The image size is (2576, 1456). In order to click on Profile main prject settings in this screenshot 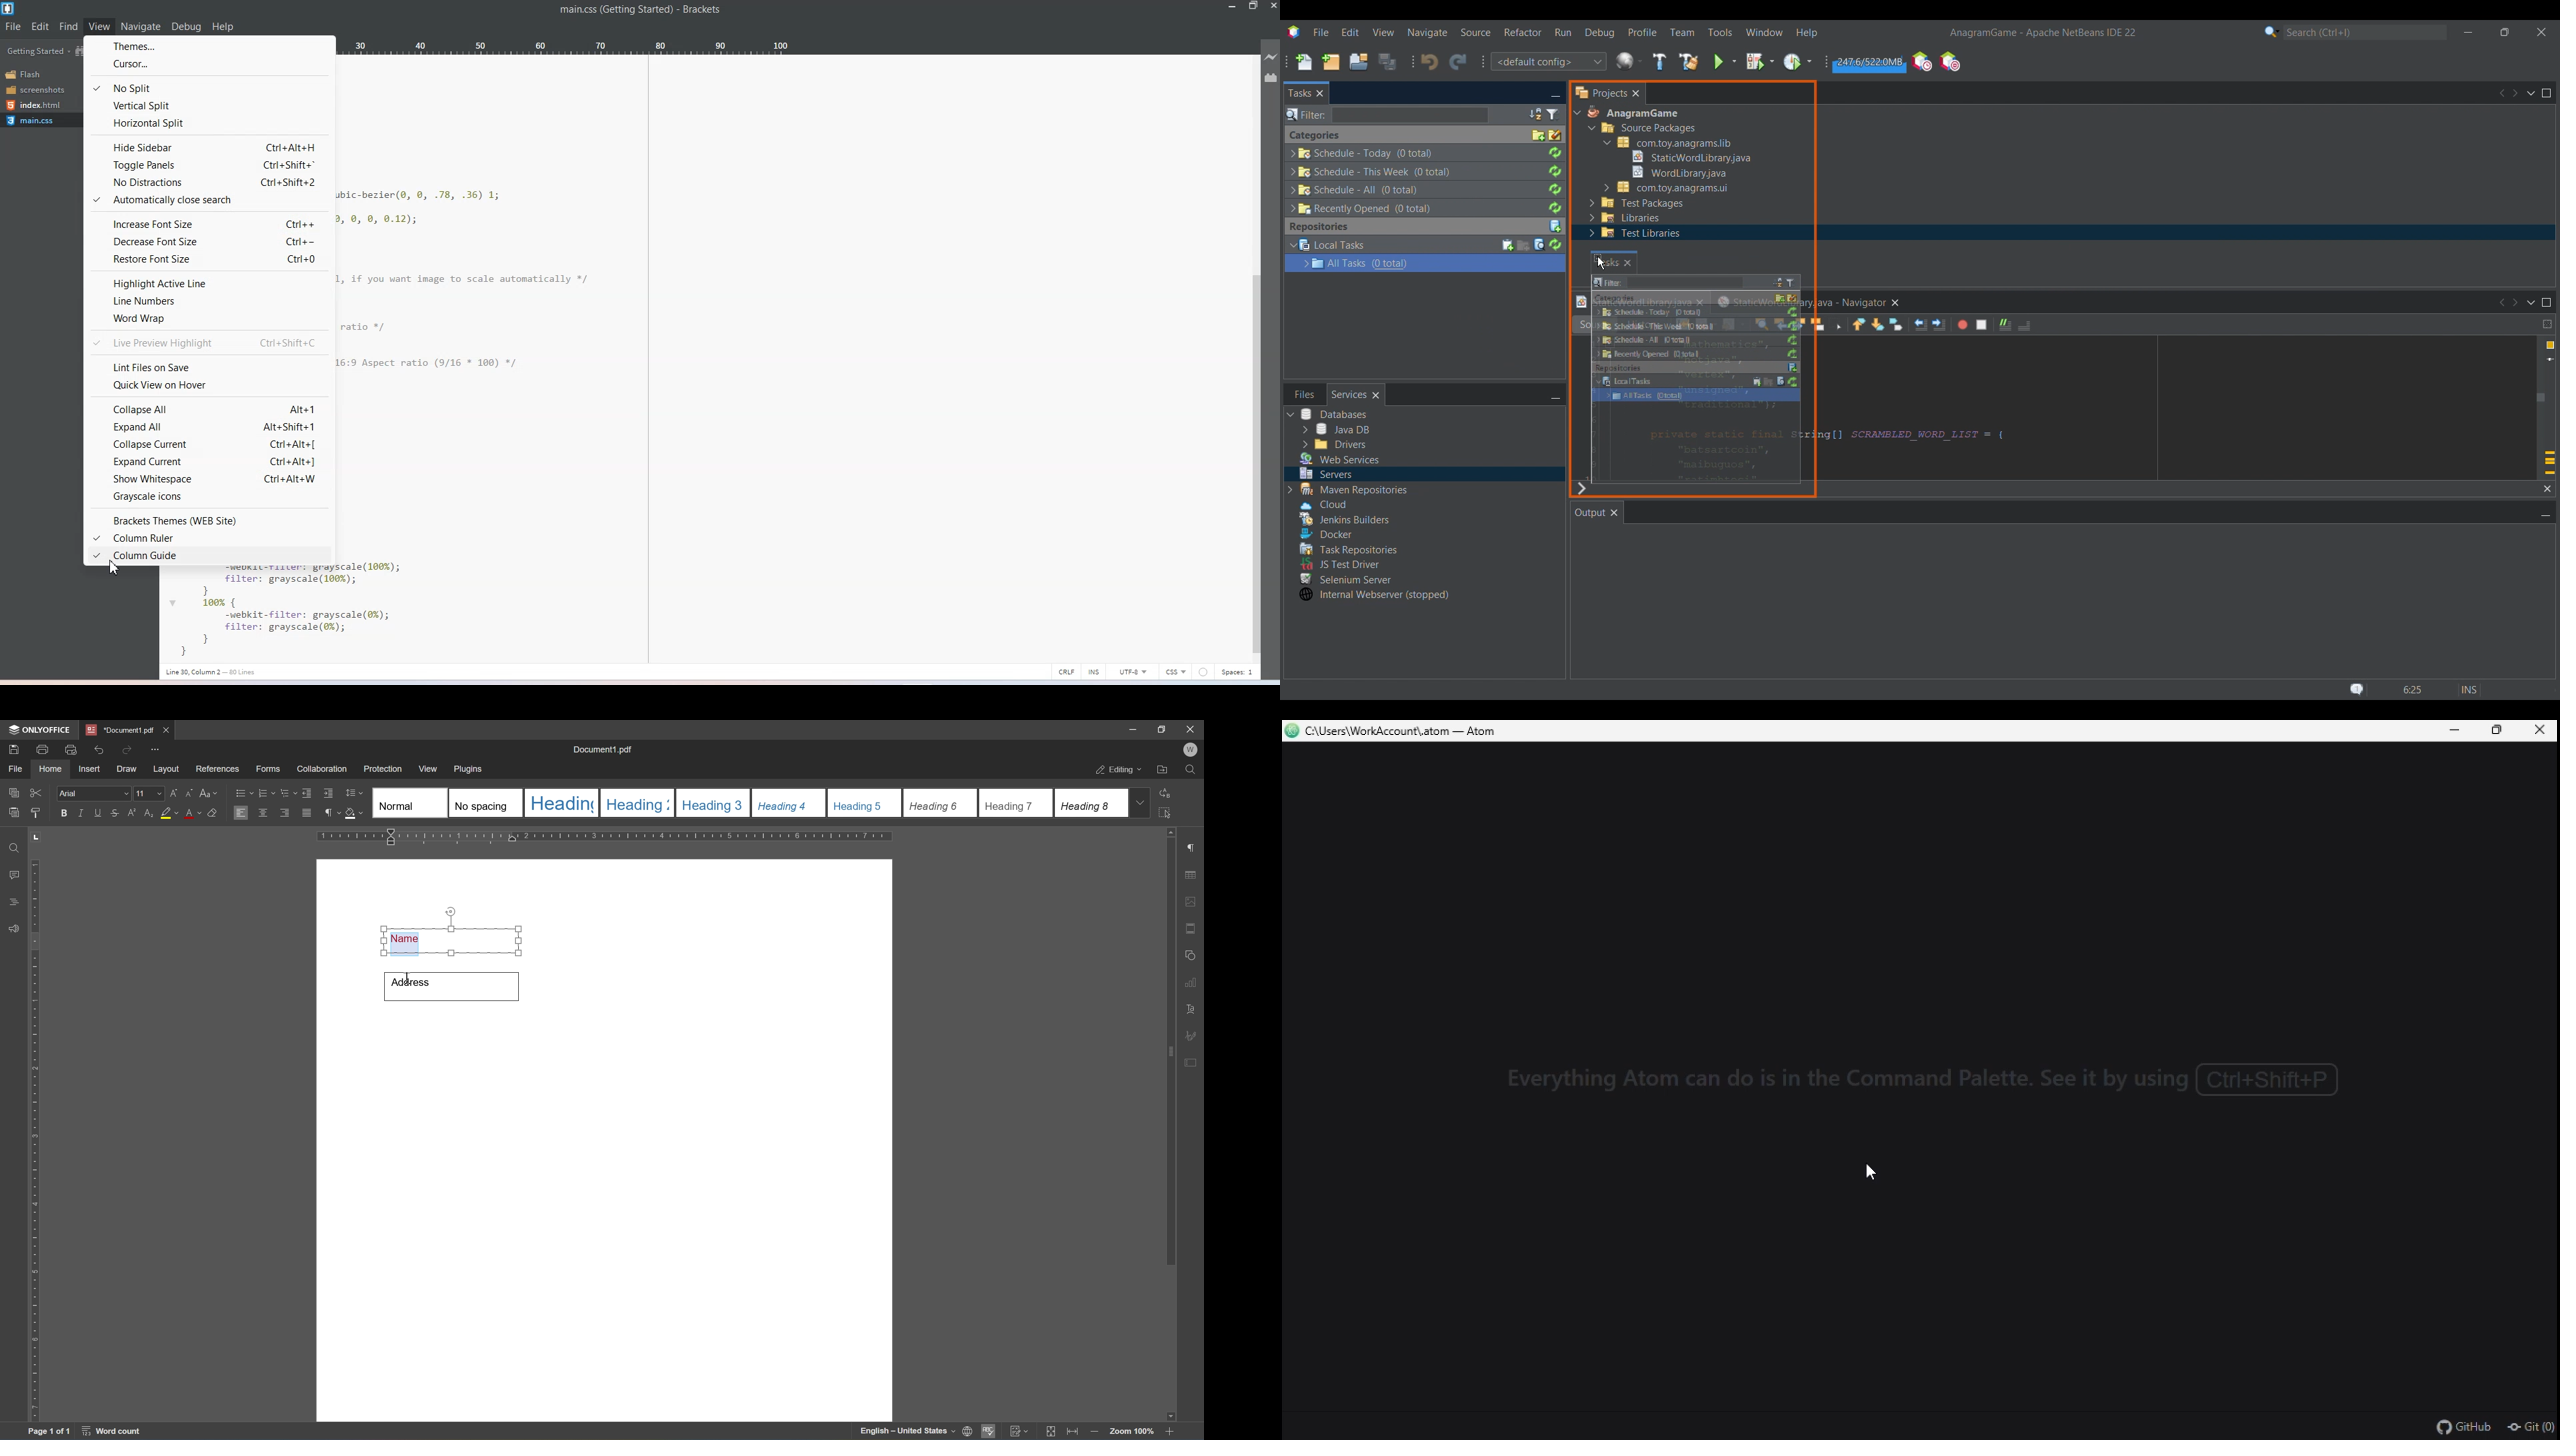, I will do `click(1799, 61)`.